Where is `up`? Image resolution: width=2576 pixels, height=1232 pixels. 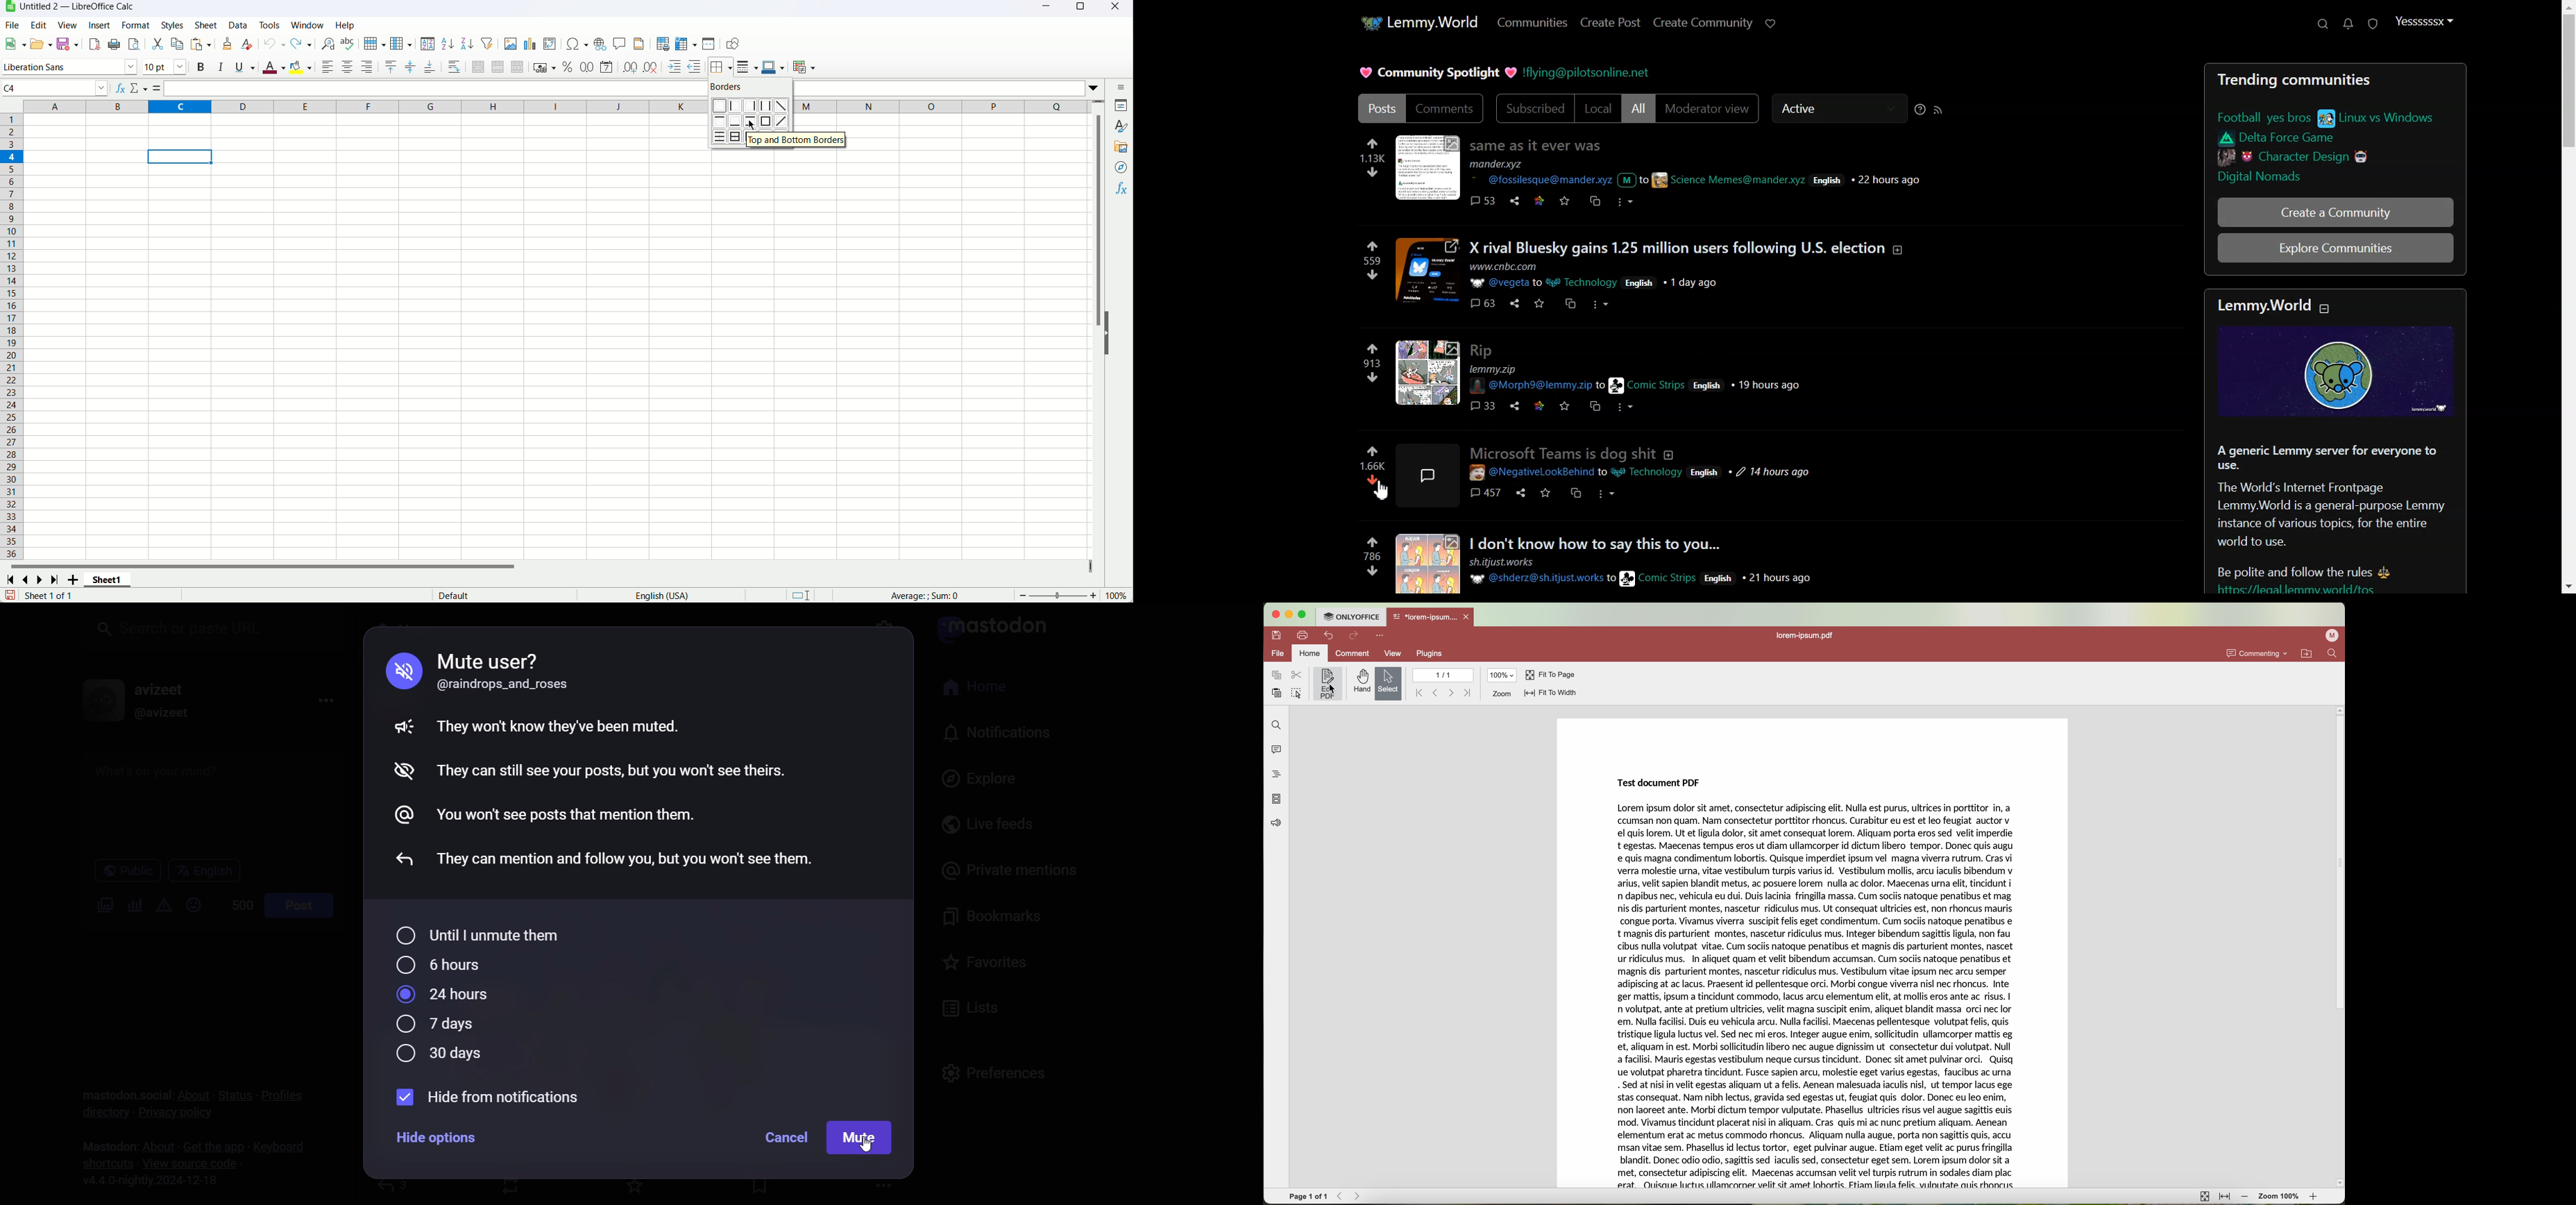 up is located at coordinates (1371, 543).